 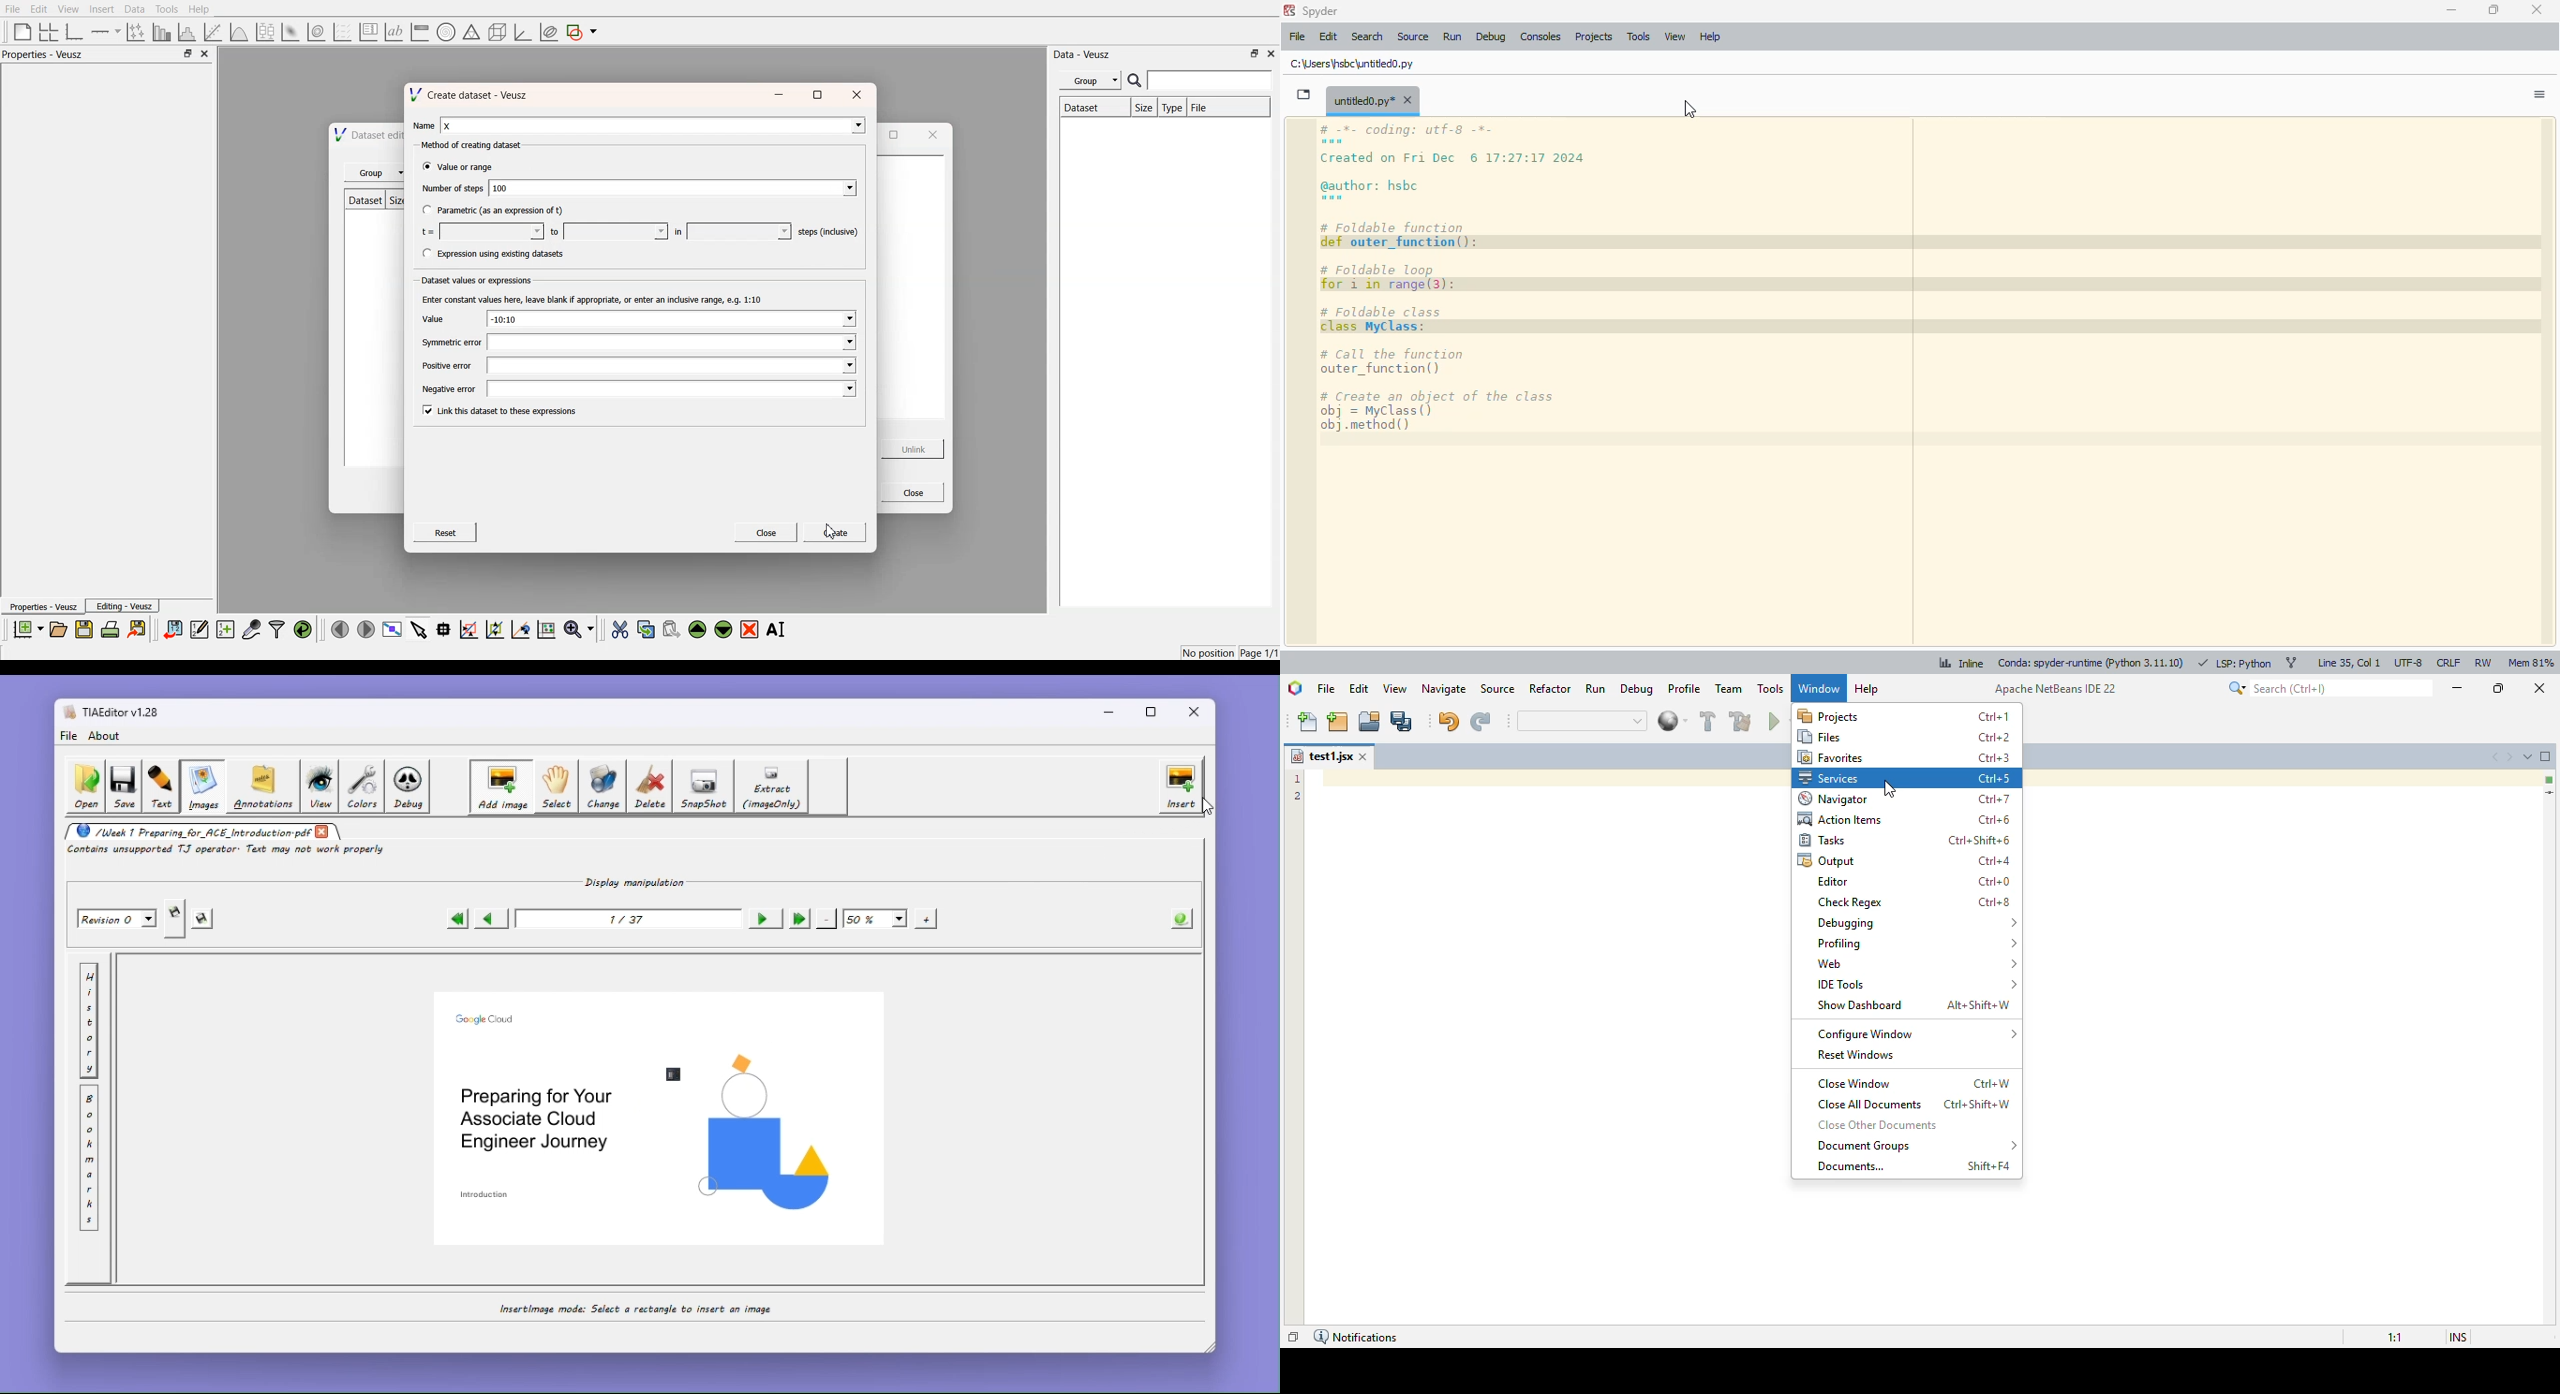 I want to click on move the selected widgets up, so click(x=699, y=630).